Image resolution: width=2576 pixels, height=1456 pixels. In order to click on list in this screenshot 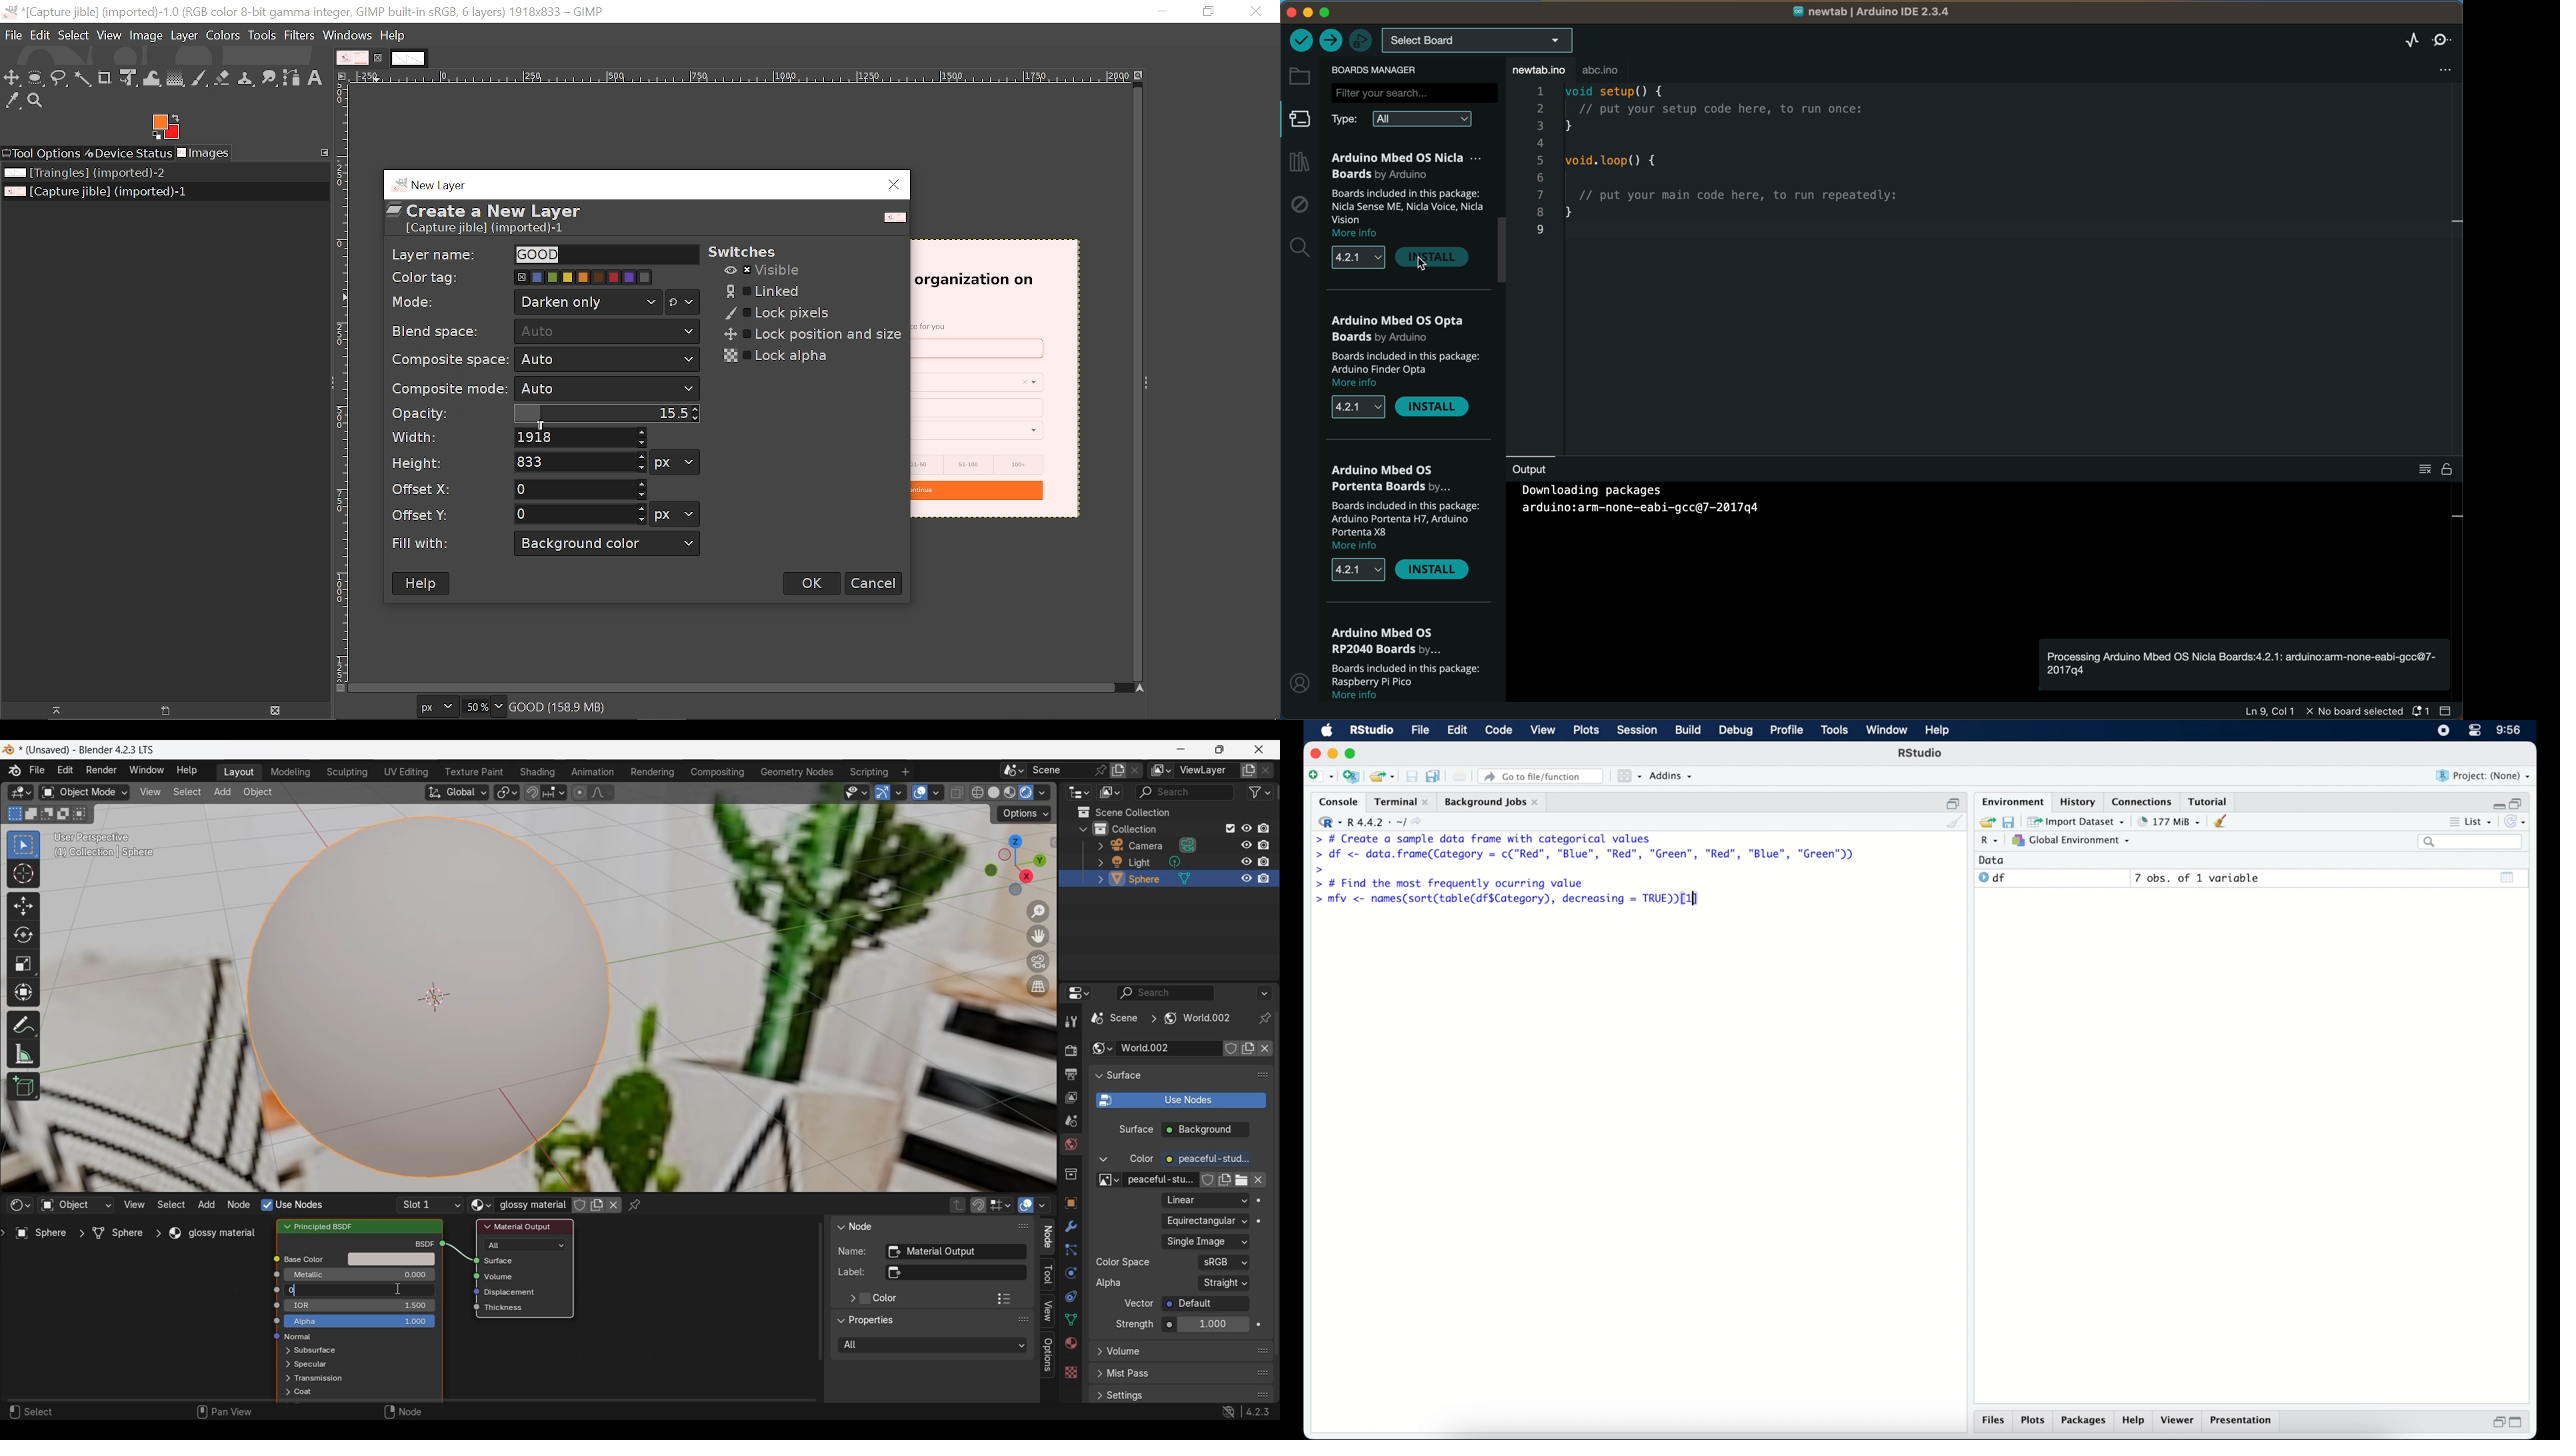, I will do `click(2481, 821)`.